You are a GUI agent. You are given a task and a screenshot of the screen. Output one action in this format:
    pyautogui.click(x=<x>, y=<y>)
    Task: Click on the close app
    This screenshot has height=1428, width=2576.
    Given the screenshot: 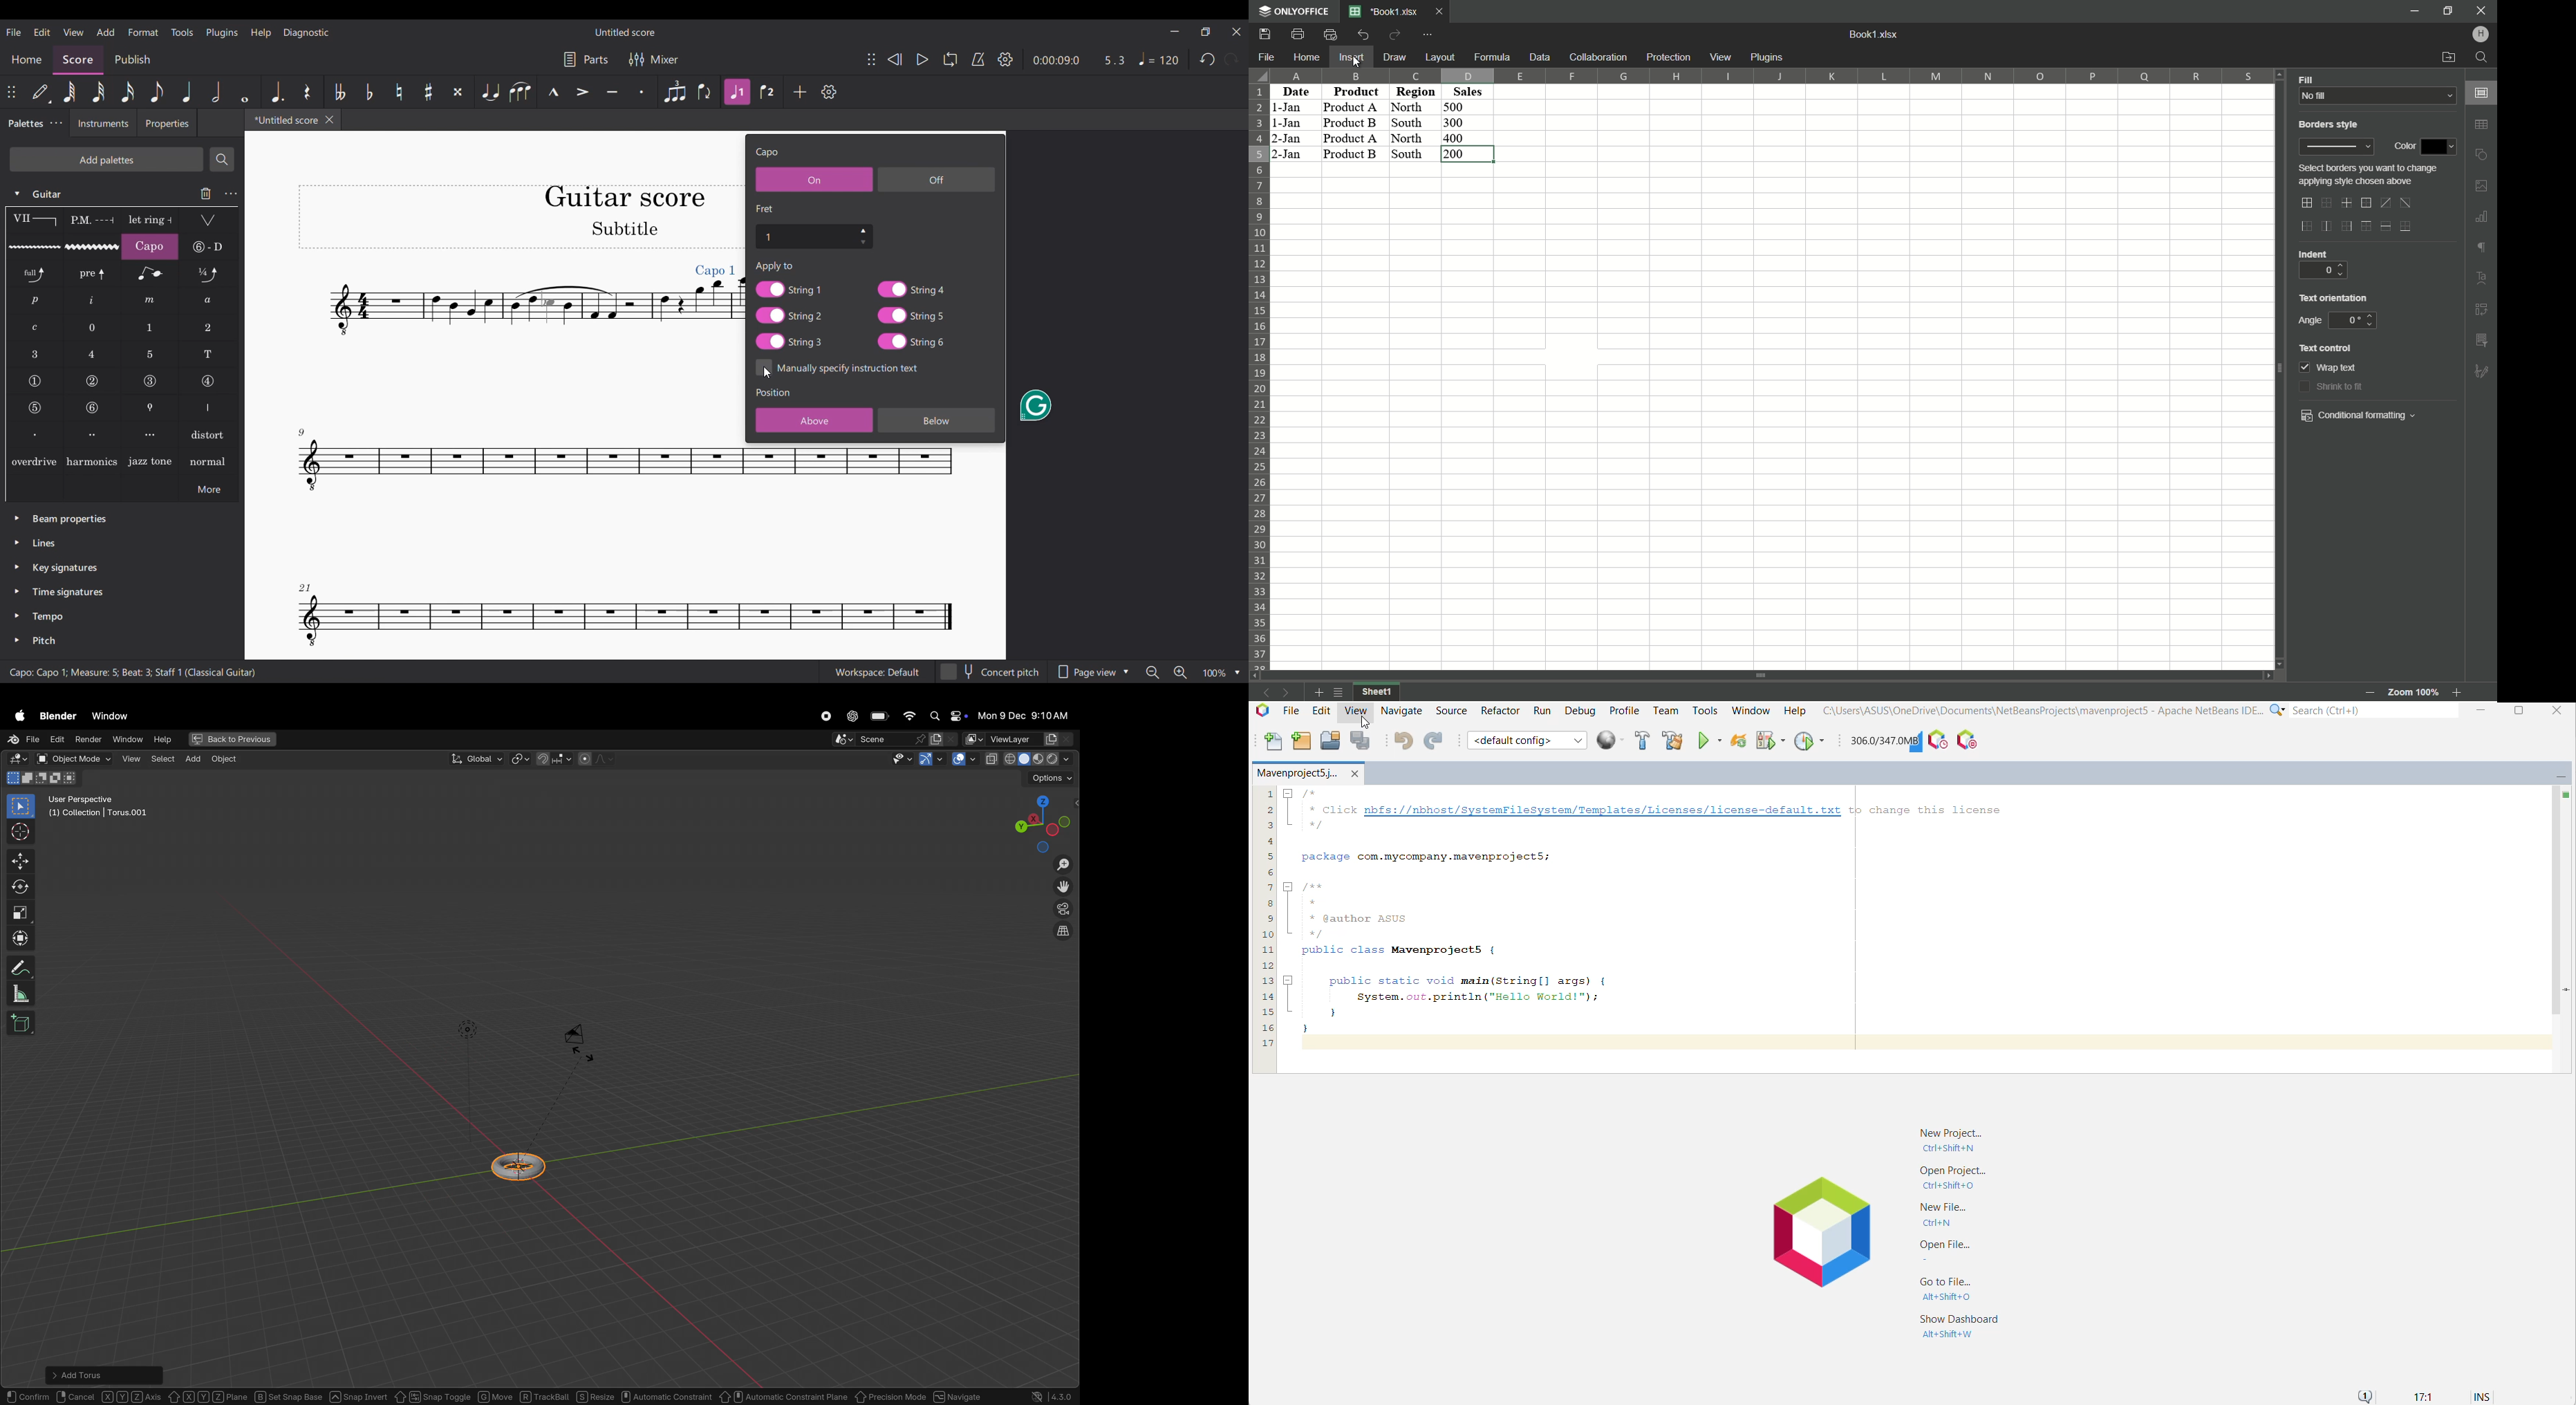 What is the action you would take?
    pyautogui.click(x=2481, y=11)
    